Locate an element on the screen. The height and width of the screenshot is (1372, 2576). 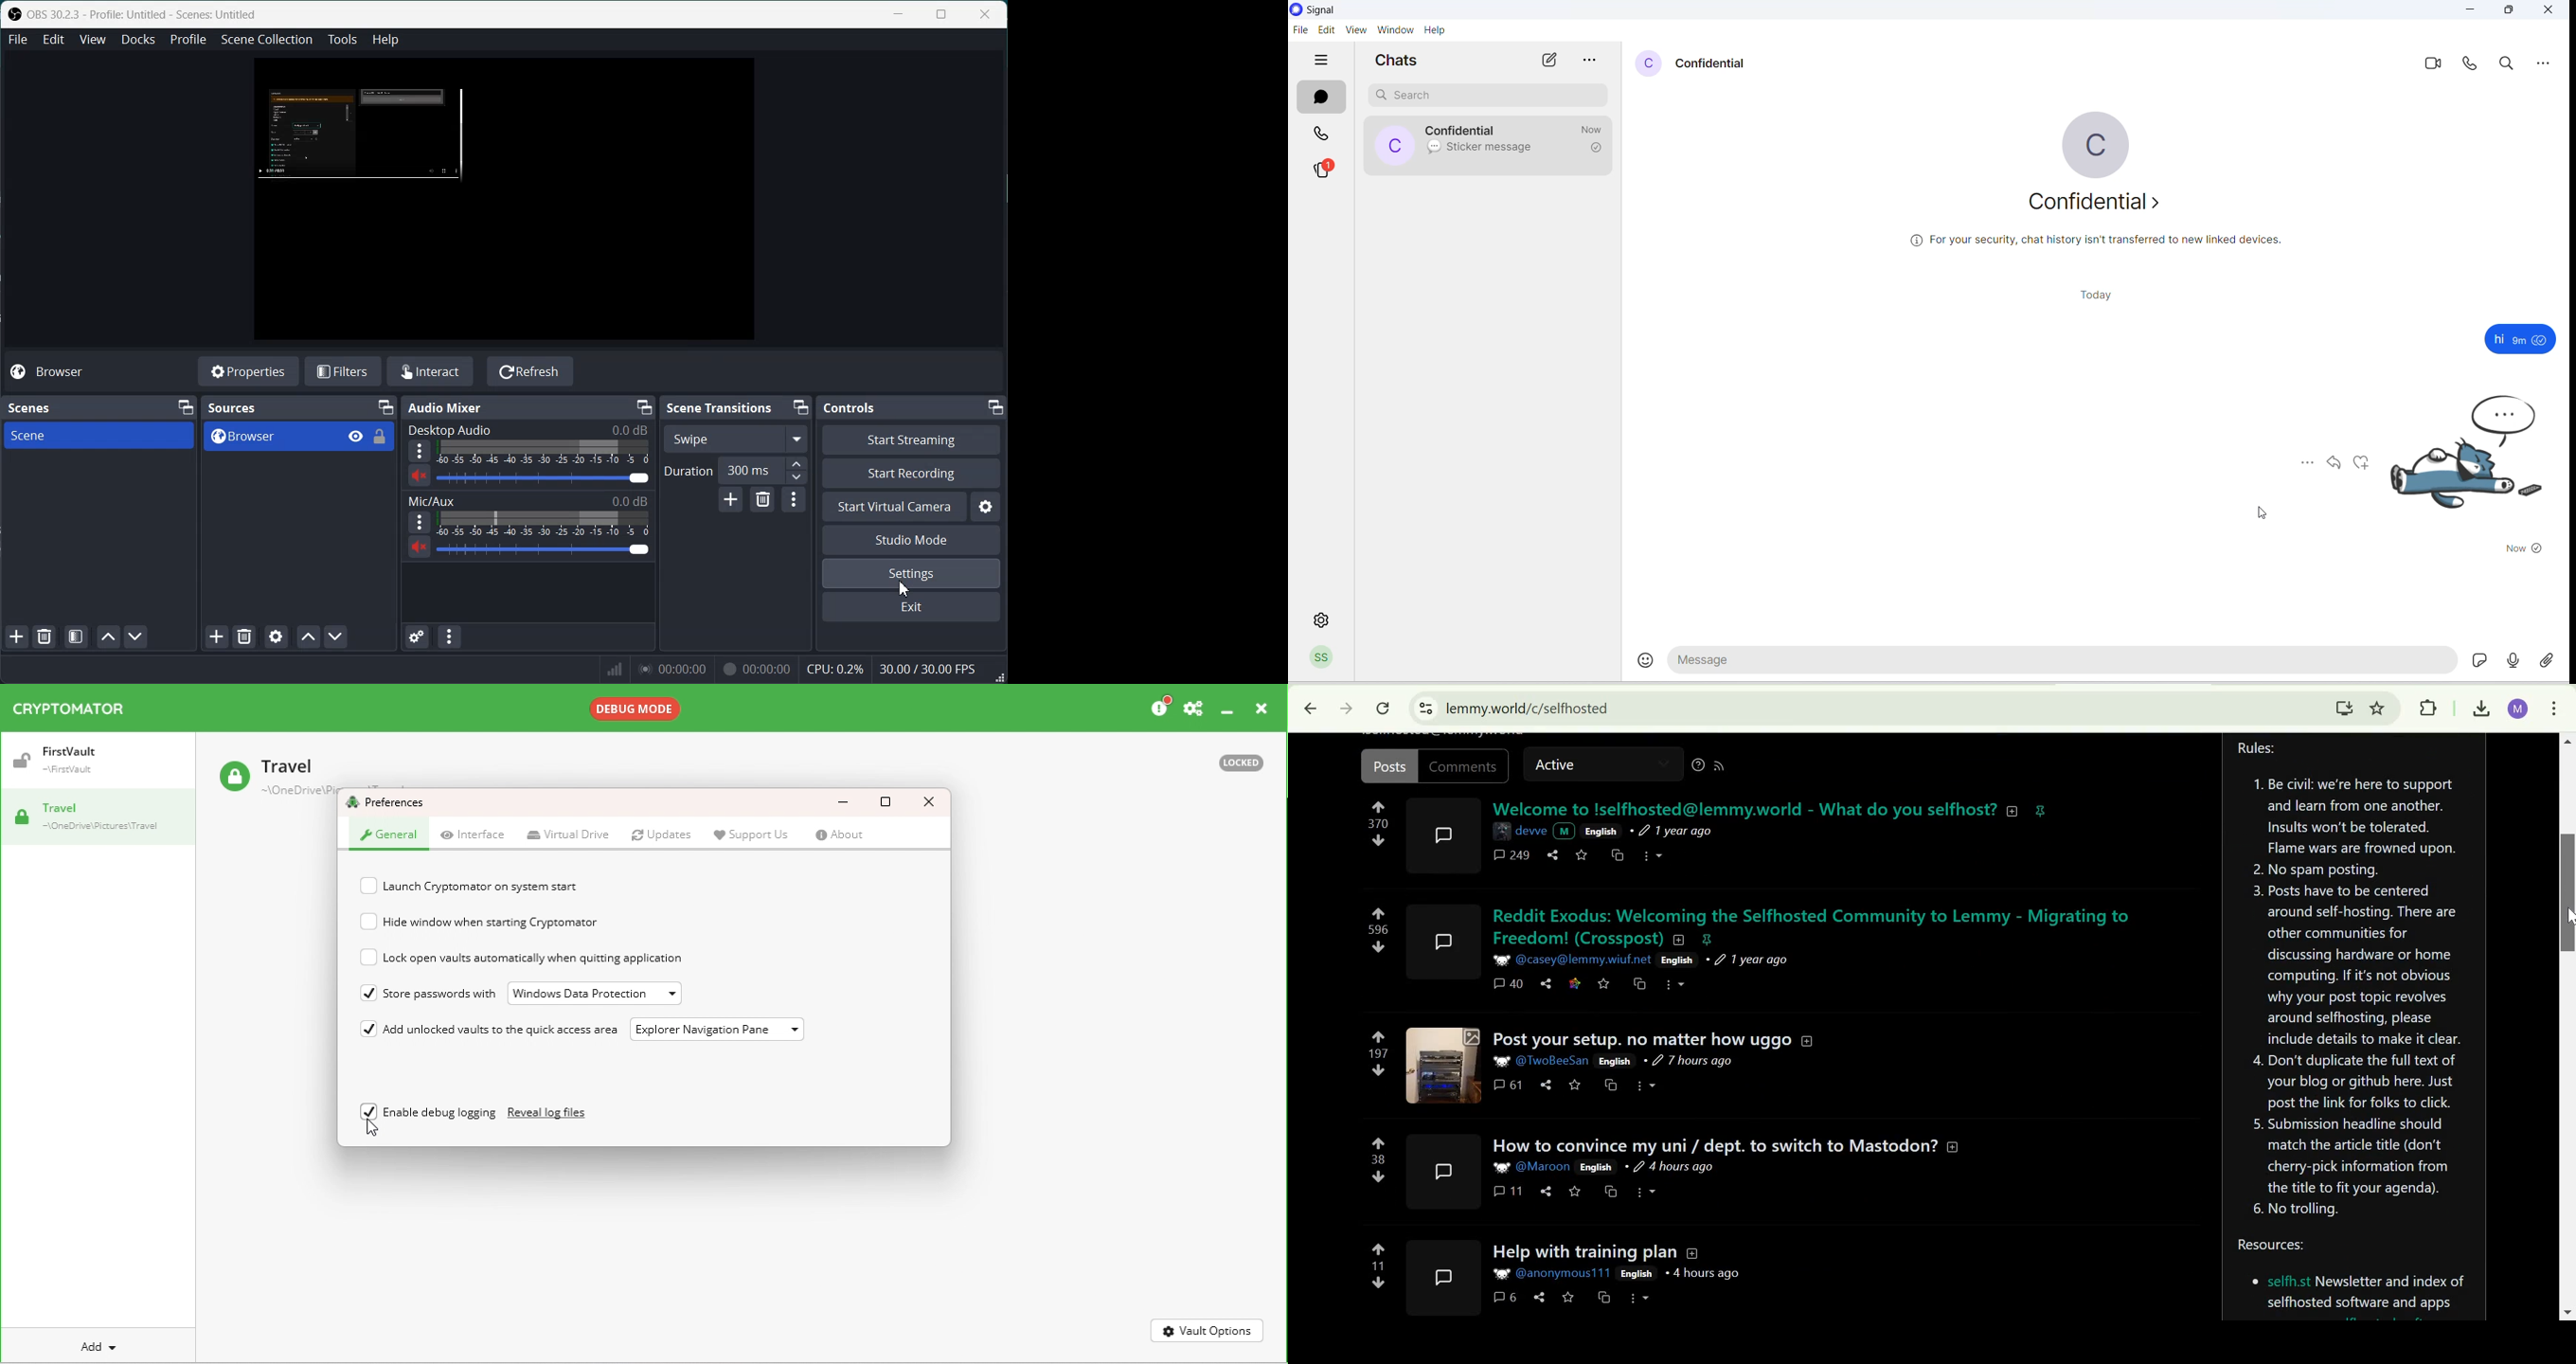
today  is located at coordinates (2086, 297).